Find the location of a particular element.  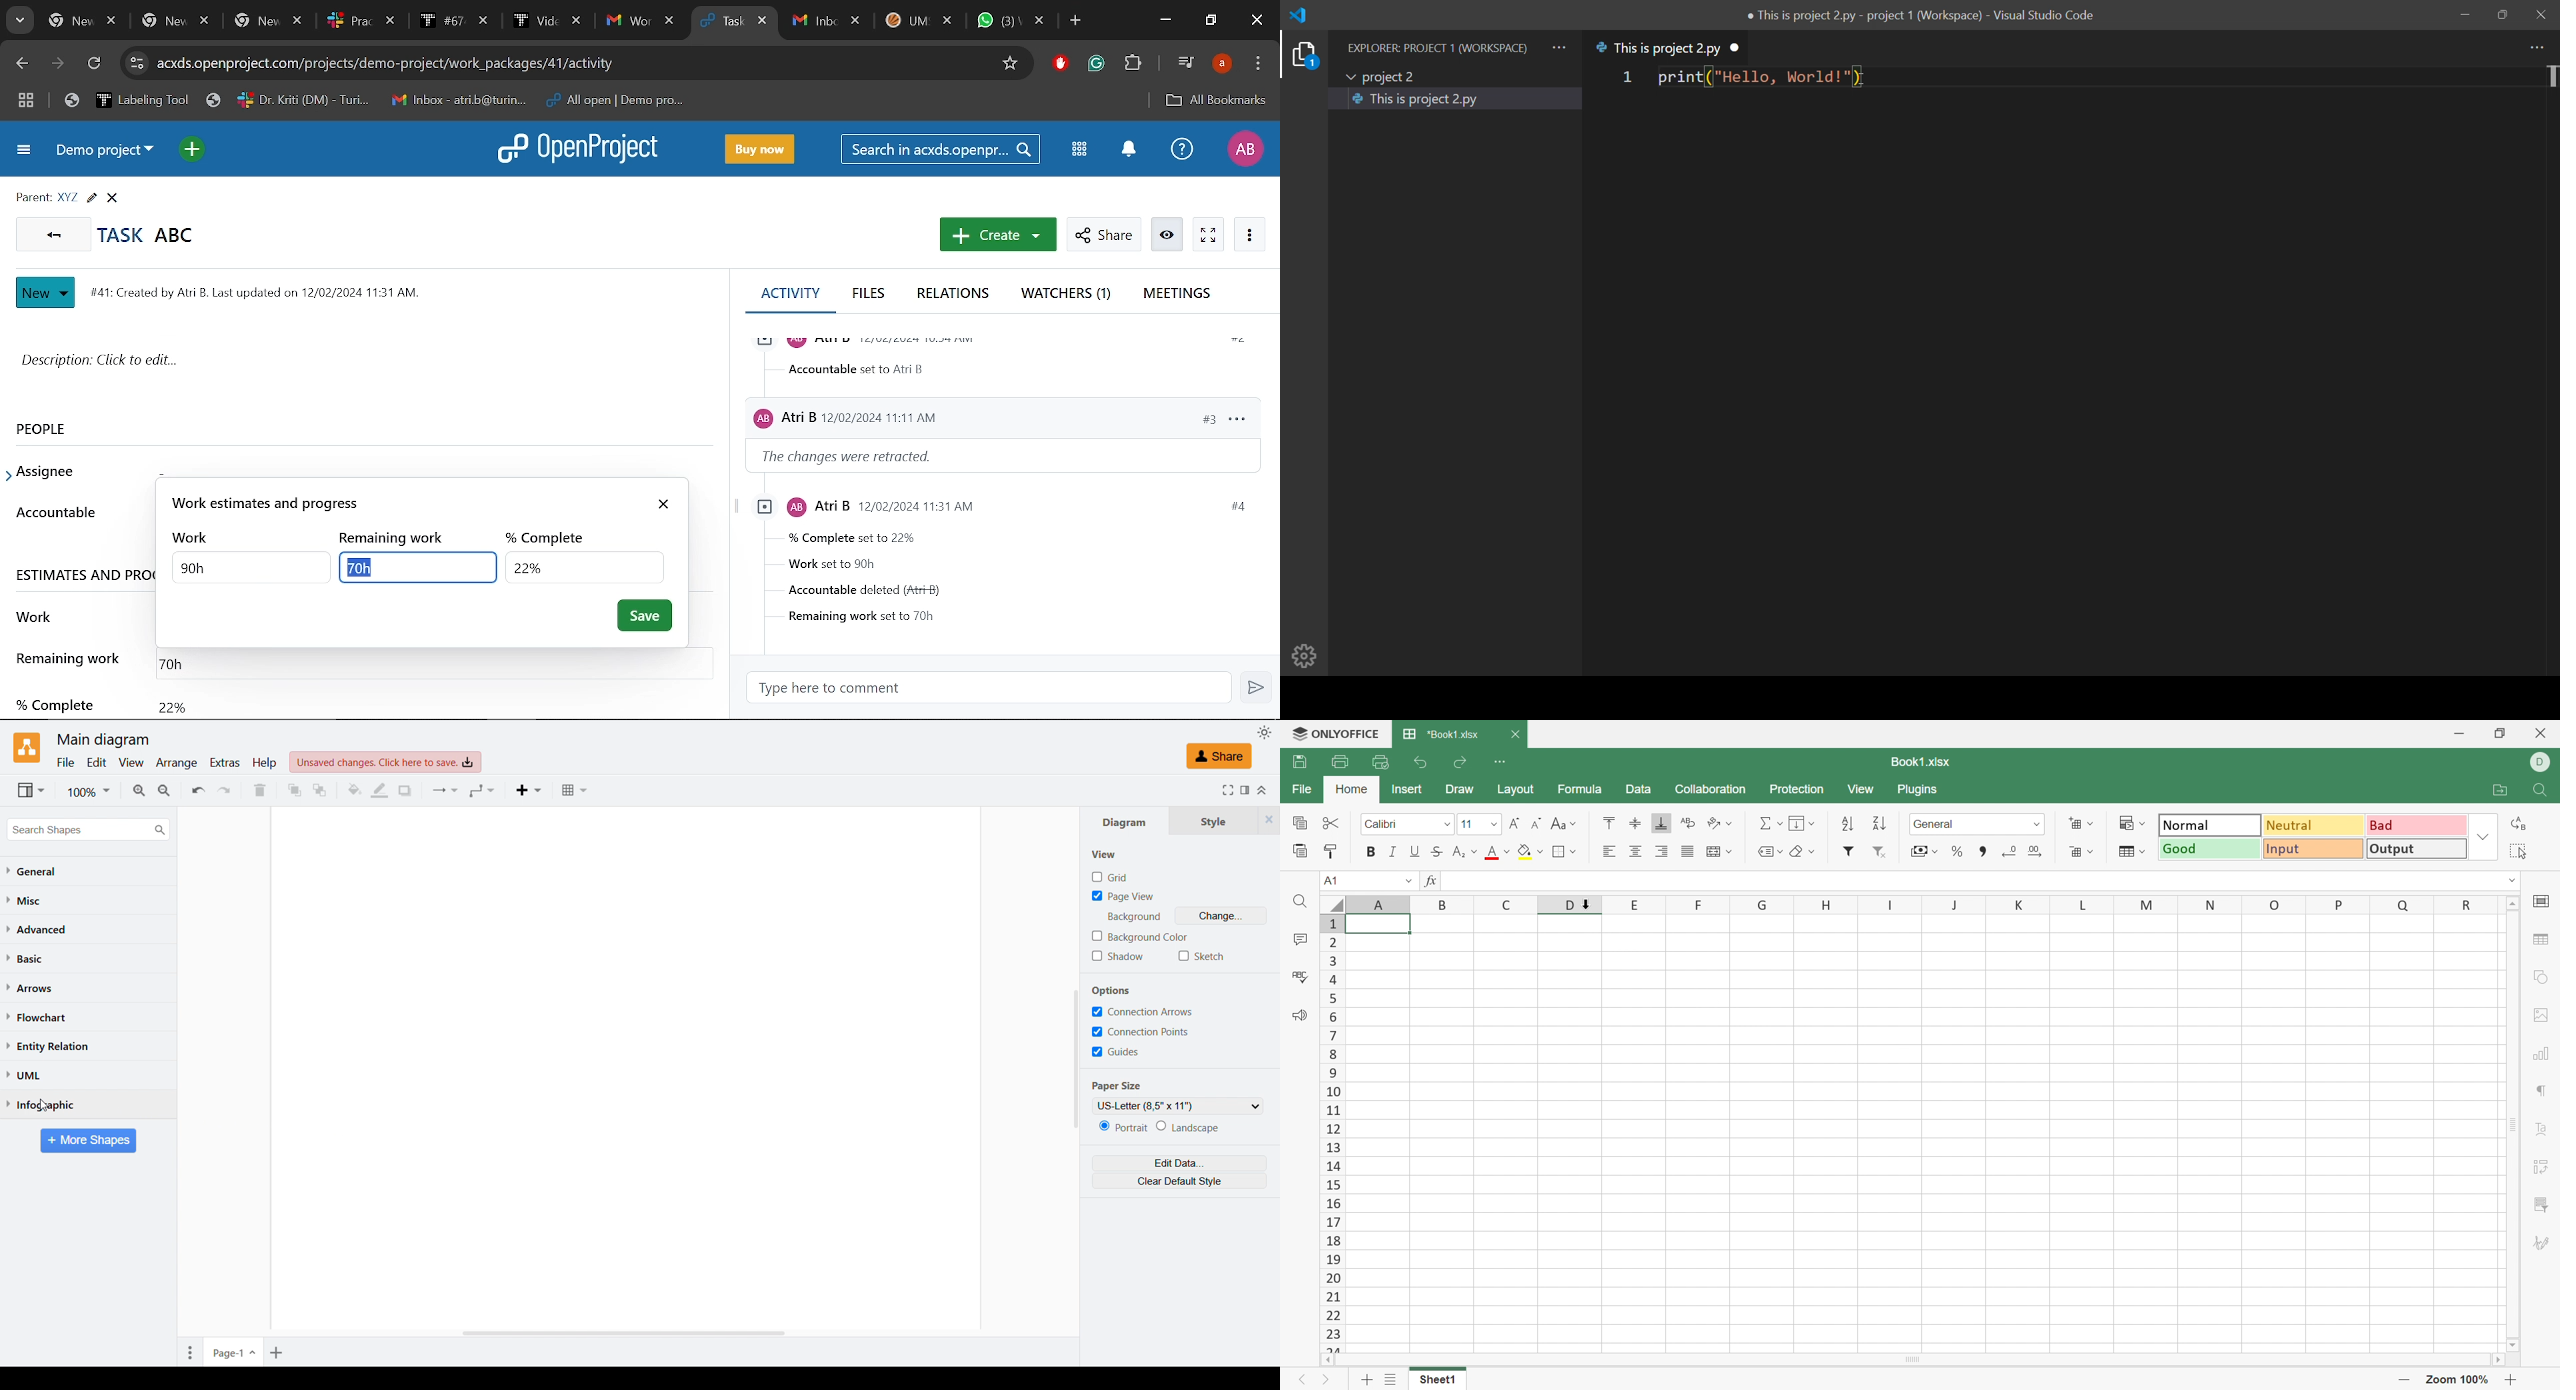

Undo  is located at coordinates (197, 791).